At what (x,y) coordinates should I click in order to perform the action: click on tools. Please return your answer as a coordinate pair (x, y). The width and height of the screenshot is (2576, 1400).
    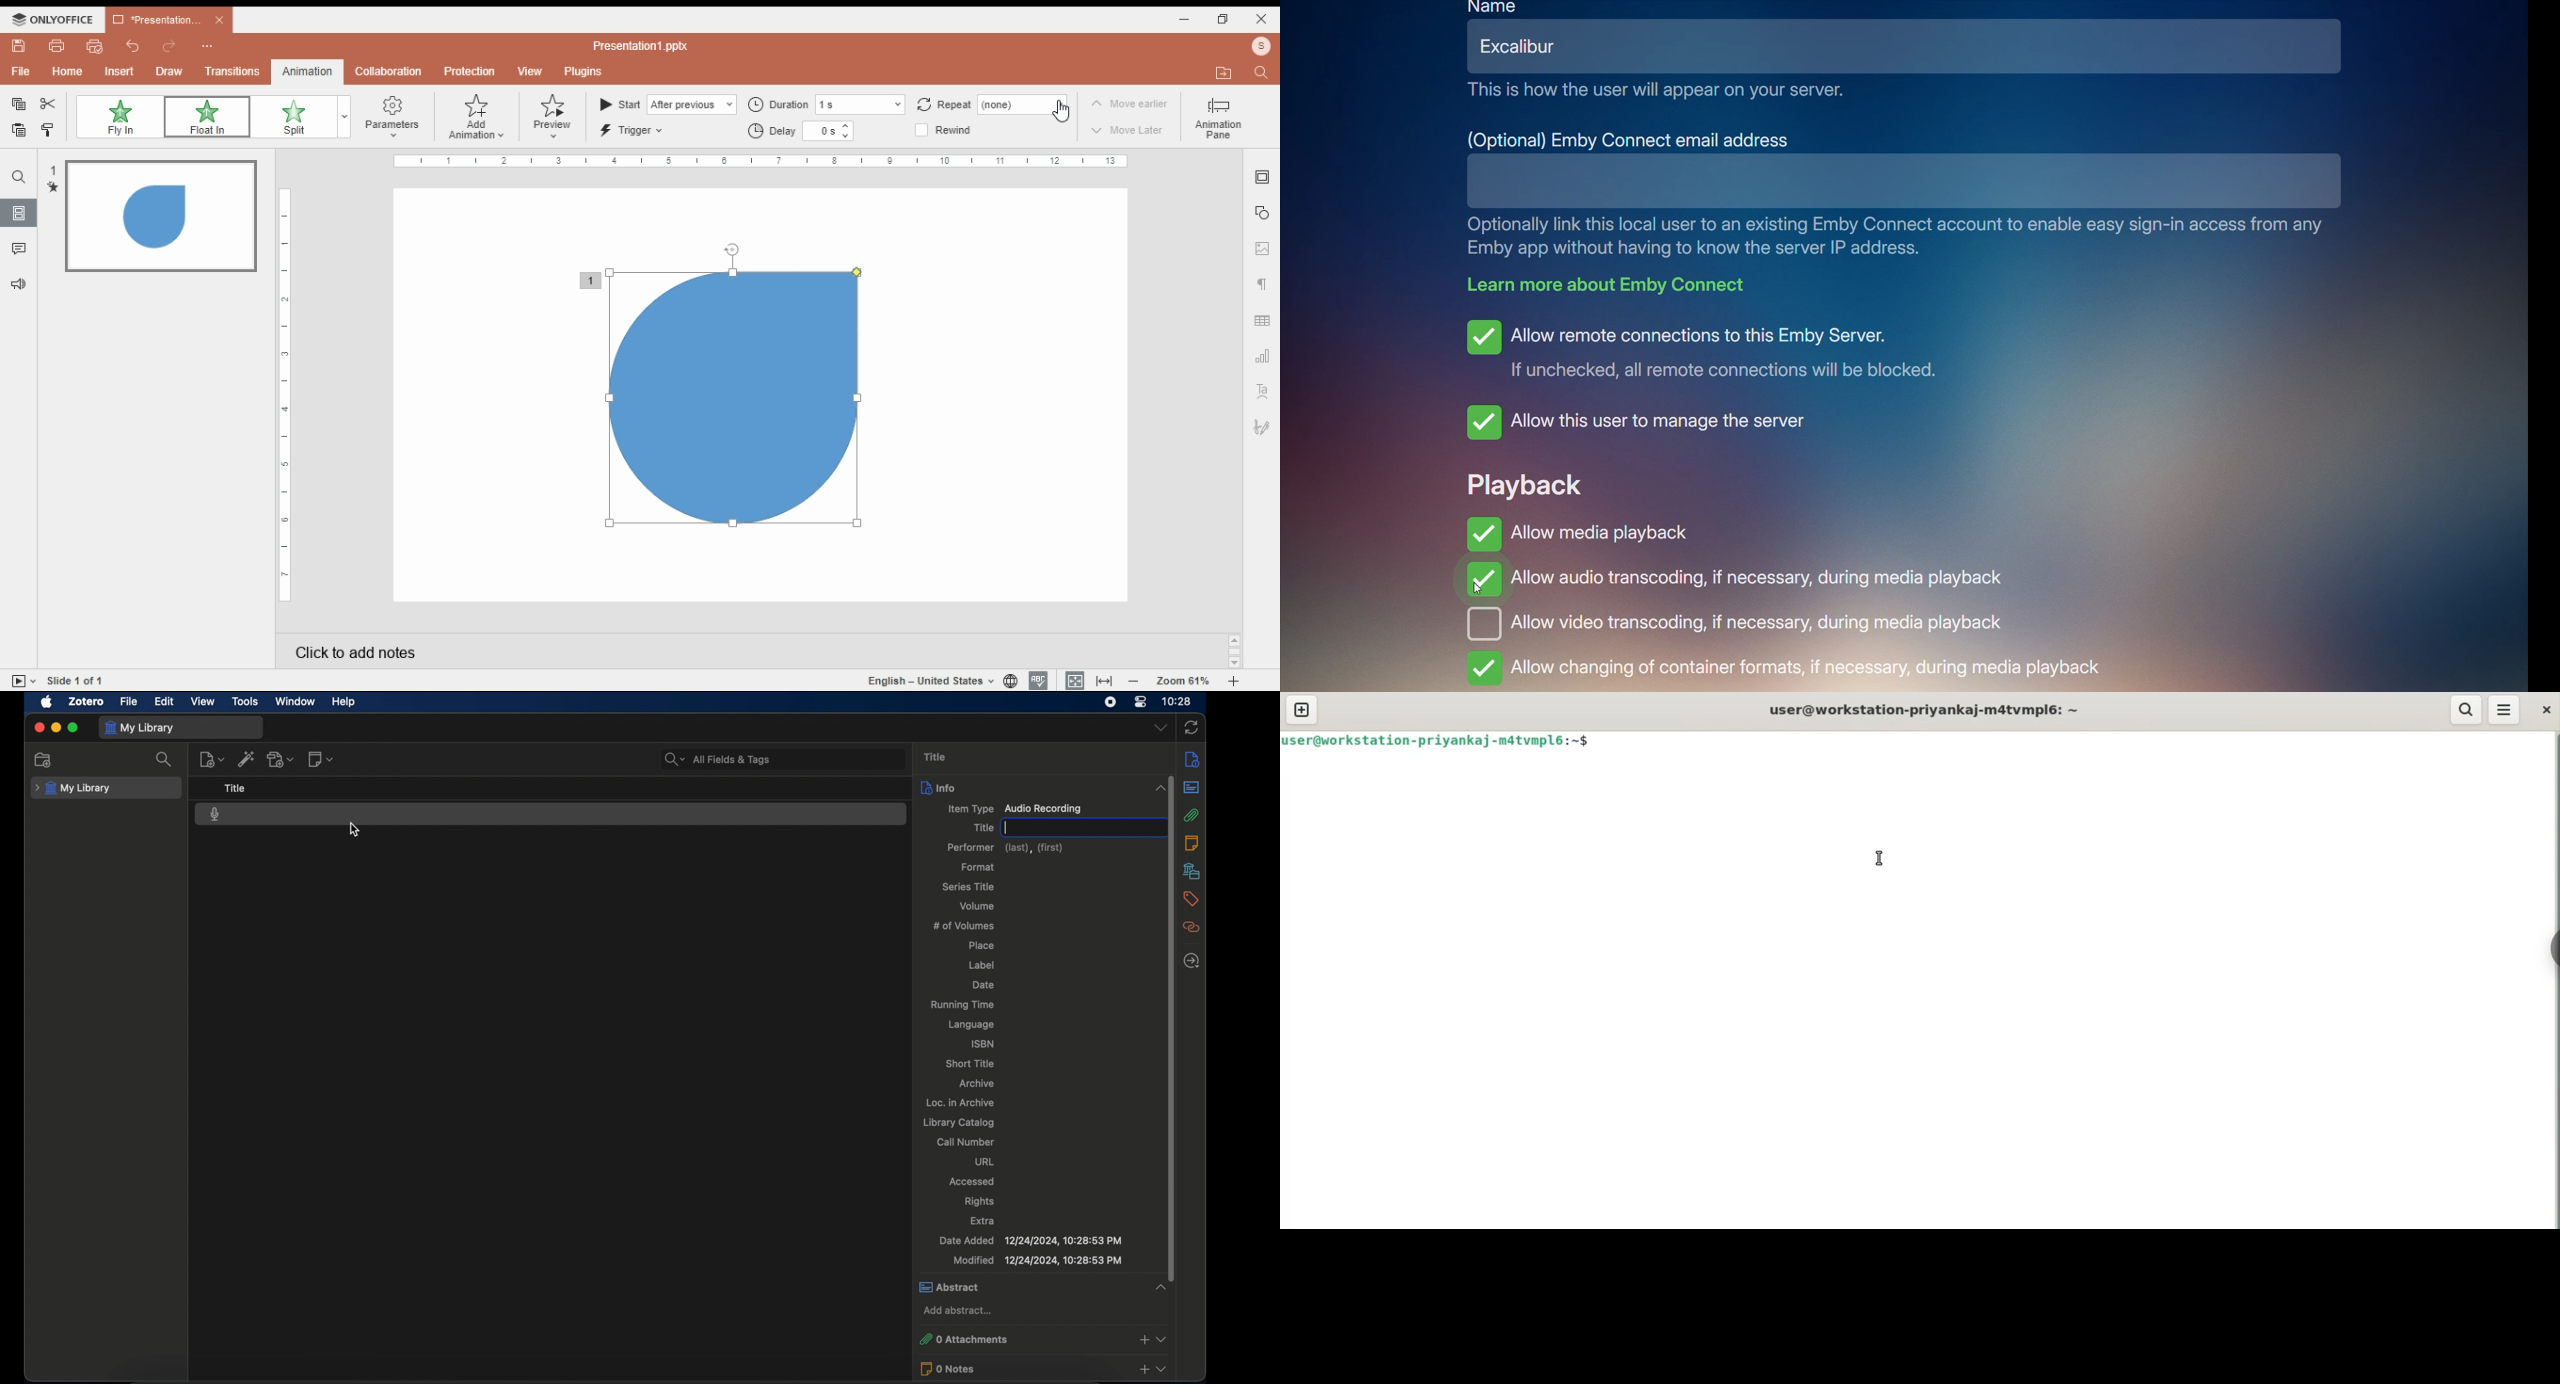
    Looking at the image, I should click on (245, 702).